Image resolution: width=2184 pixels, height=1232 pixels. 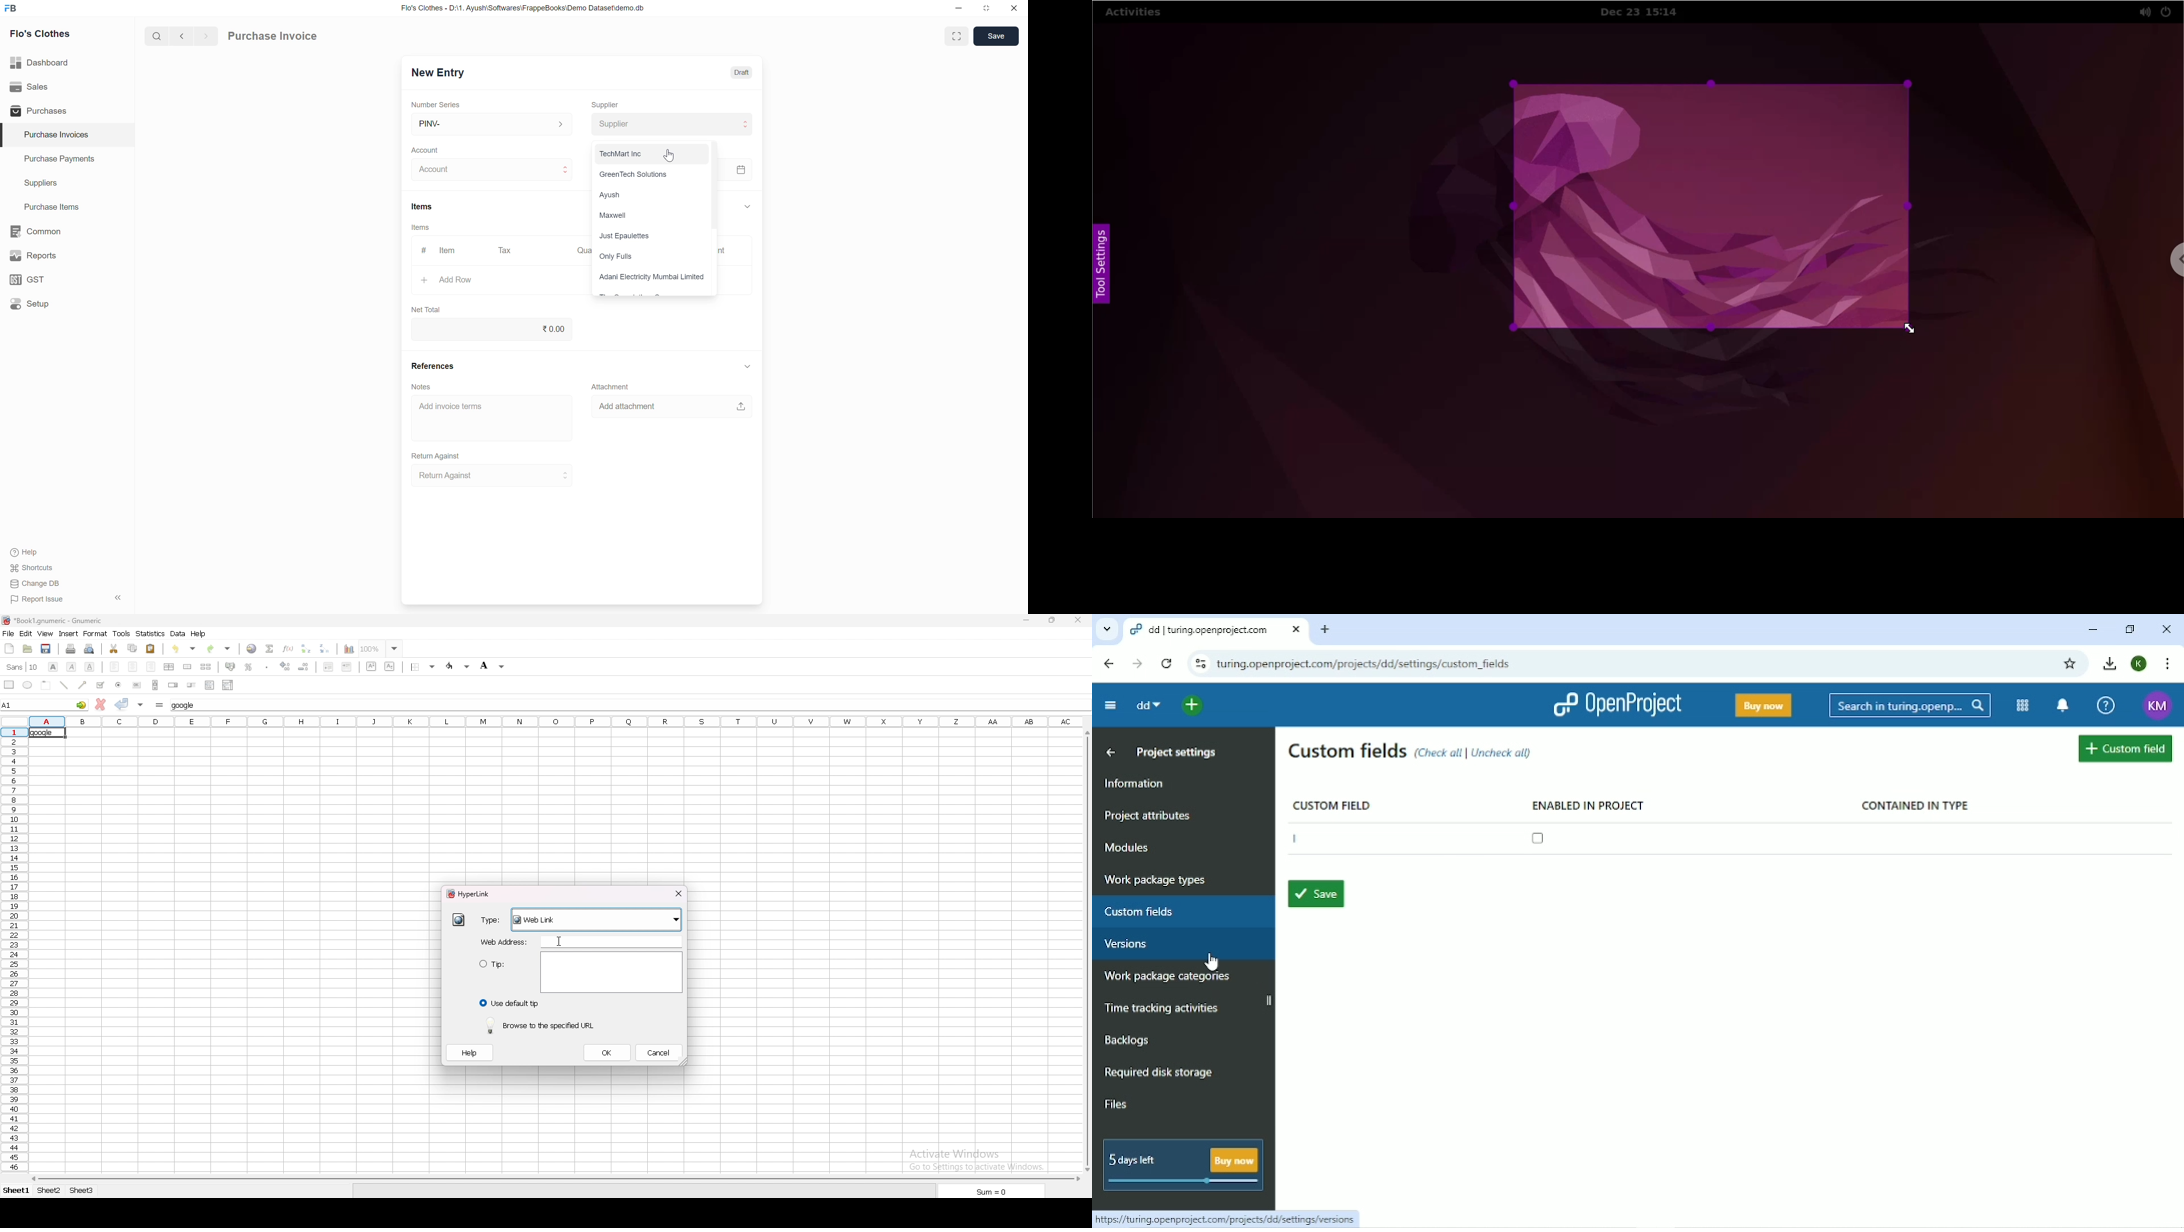 What do you see at coordinates (492, 330) in the screenshot?
I see `0.00` at bounding box center [492, 330].